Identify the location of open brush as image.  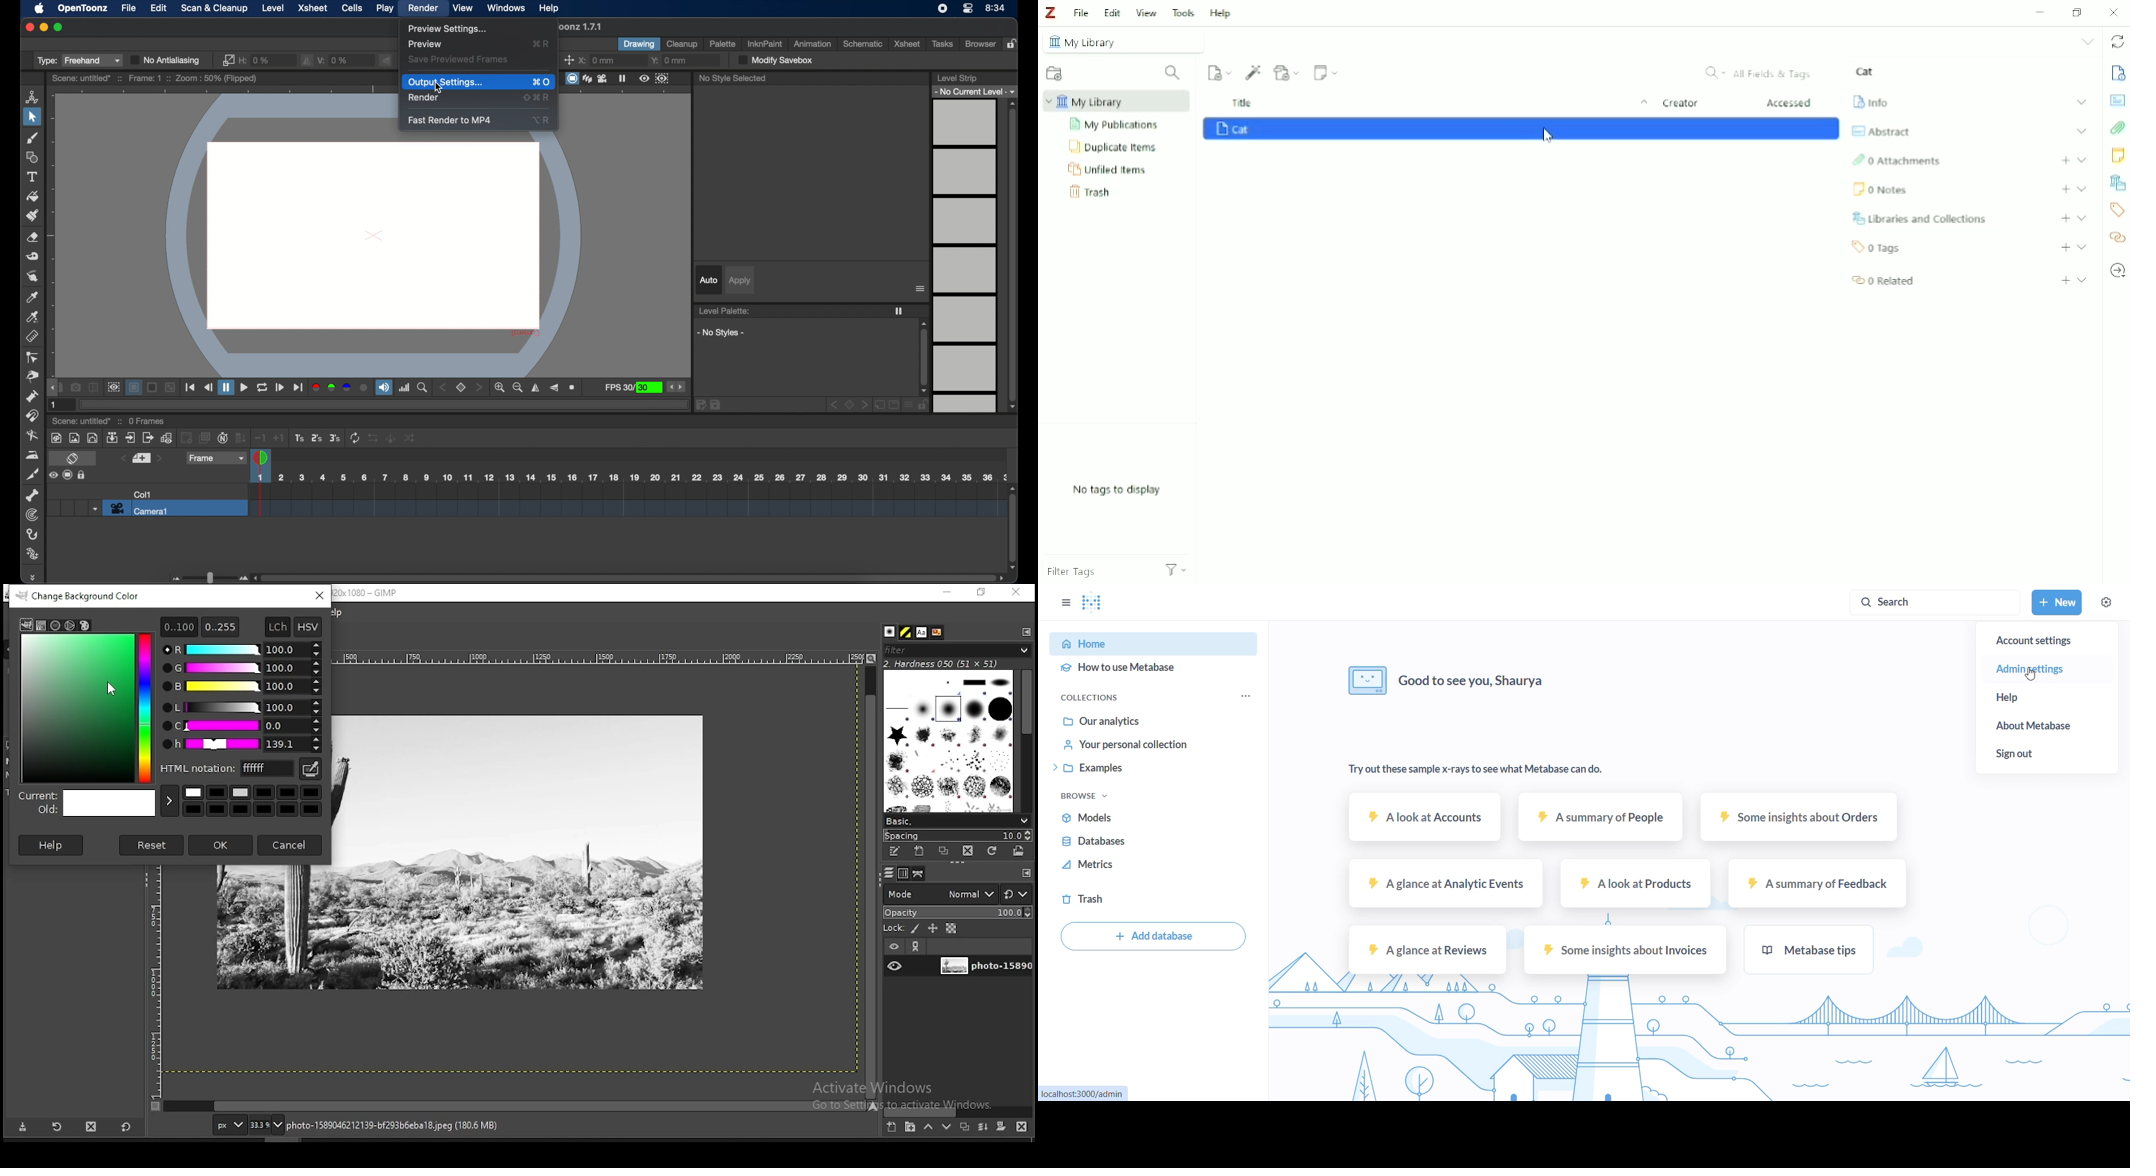
(1020, 852).